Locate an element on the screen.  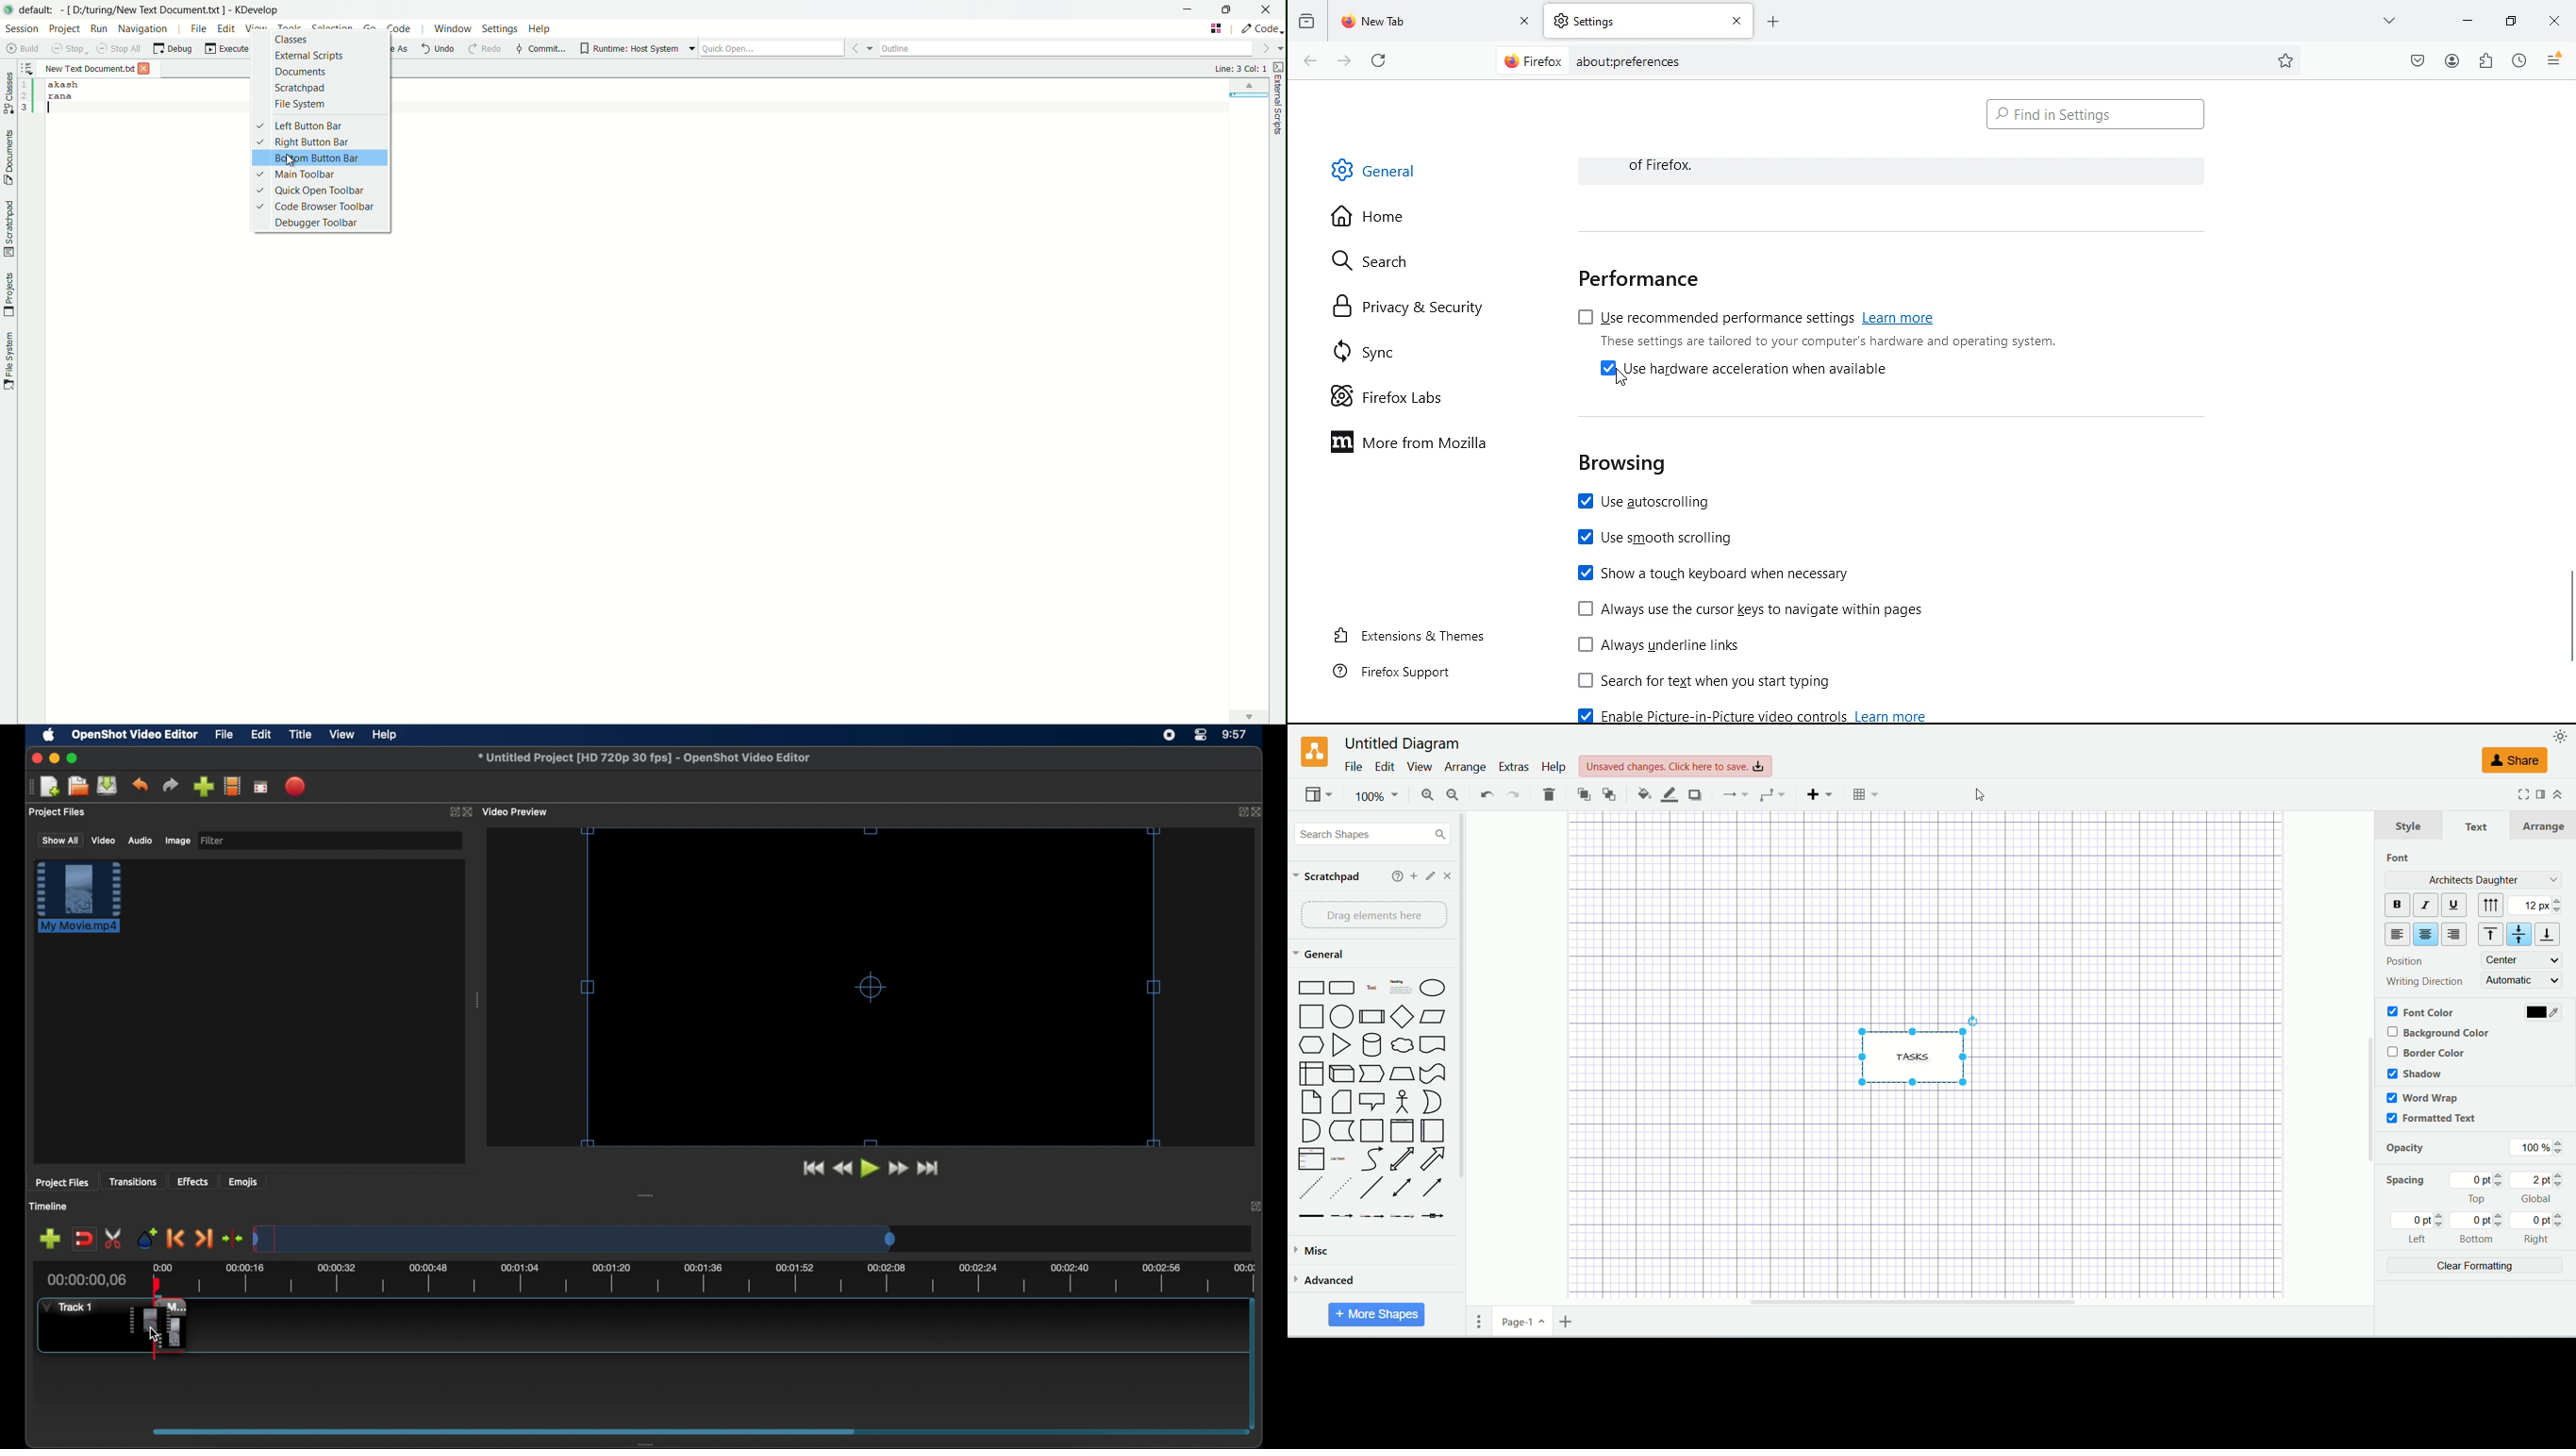
search shapes is located at coordinates (1369, 833).